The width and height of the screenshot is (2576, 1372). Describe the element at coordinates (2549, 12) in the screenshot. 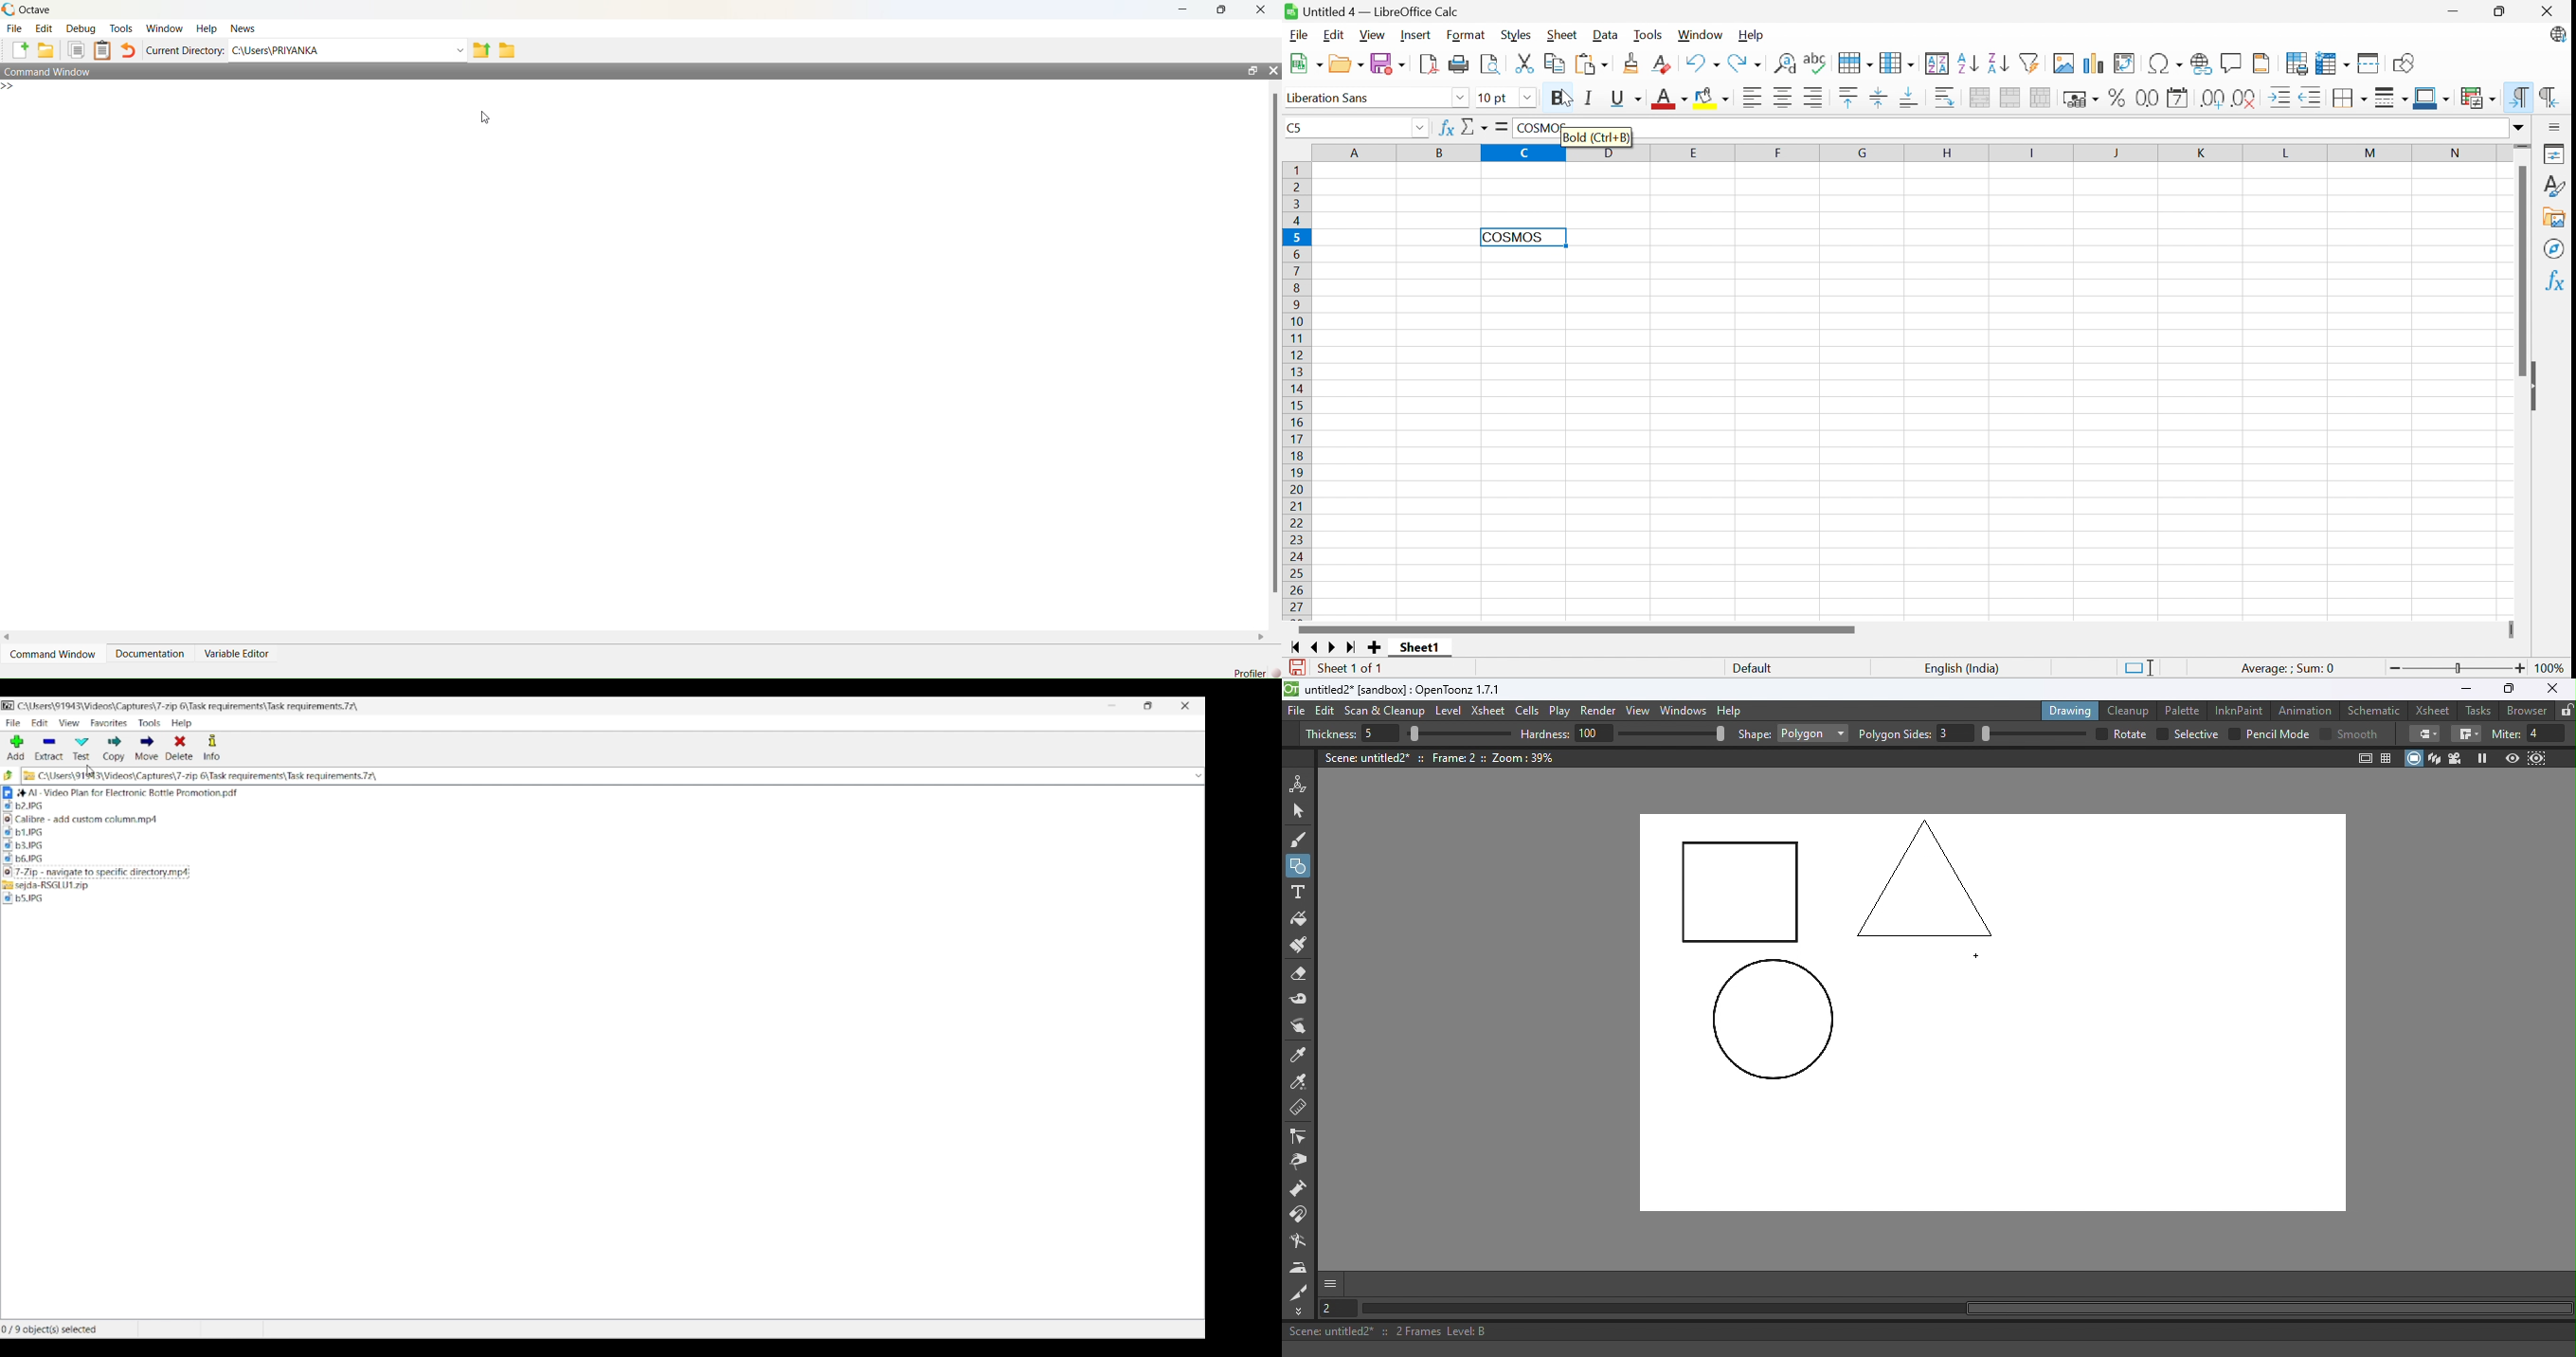

I see `Close` at that location.